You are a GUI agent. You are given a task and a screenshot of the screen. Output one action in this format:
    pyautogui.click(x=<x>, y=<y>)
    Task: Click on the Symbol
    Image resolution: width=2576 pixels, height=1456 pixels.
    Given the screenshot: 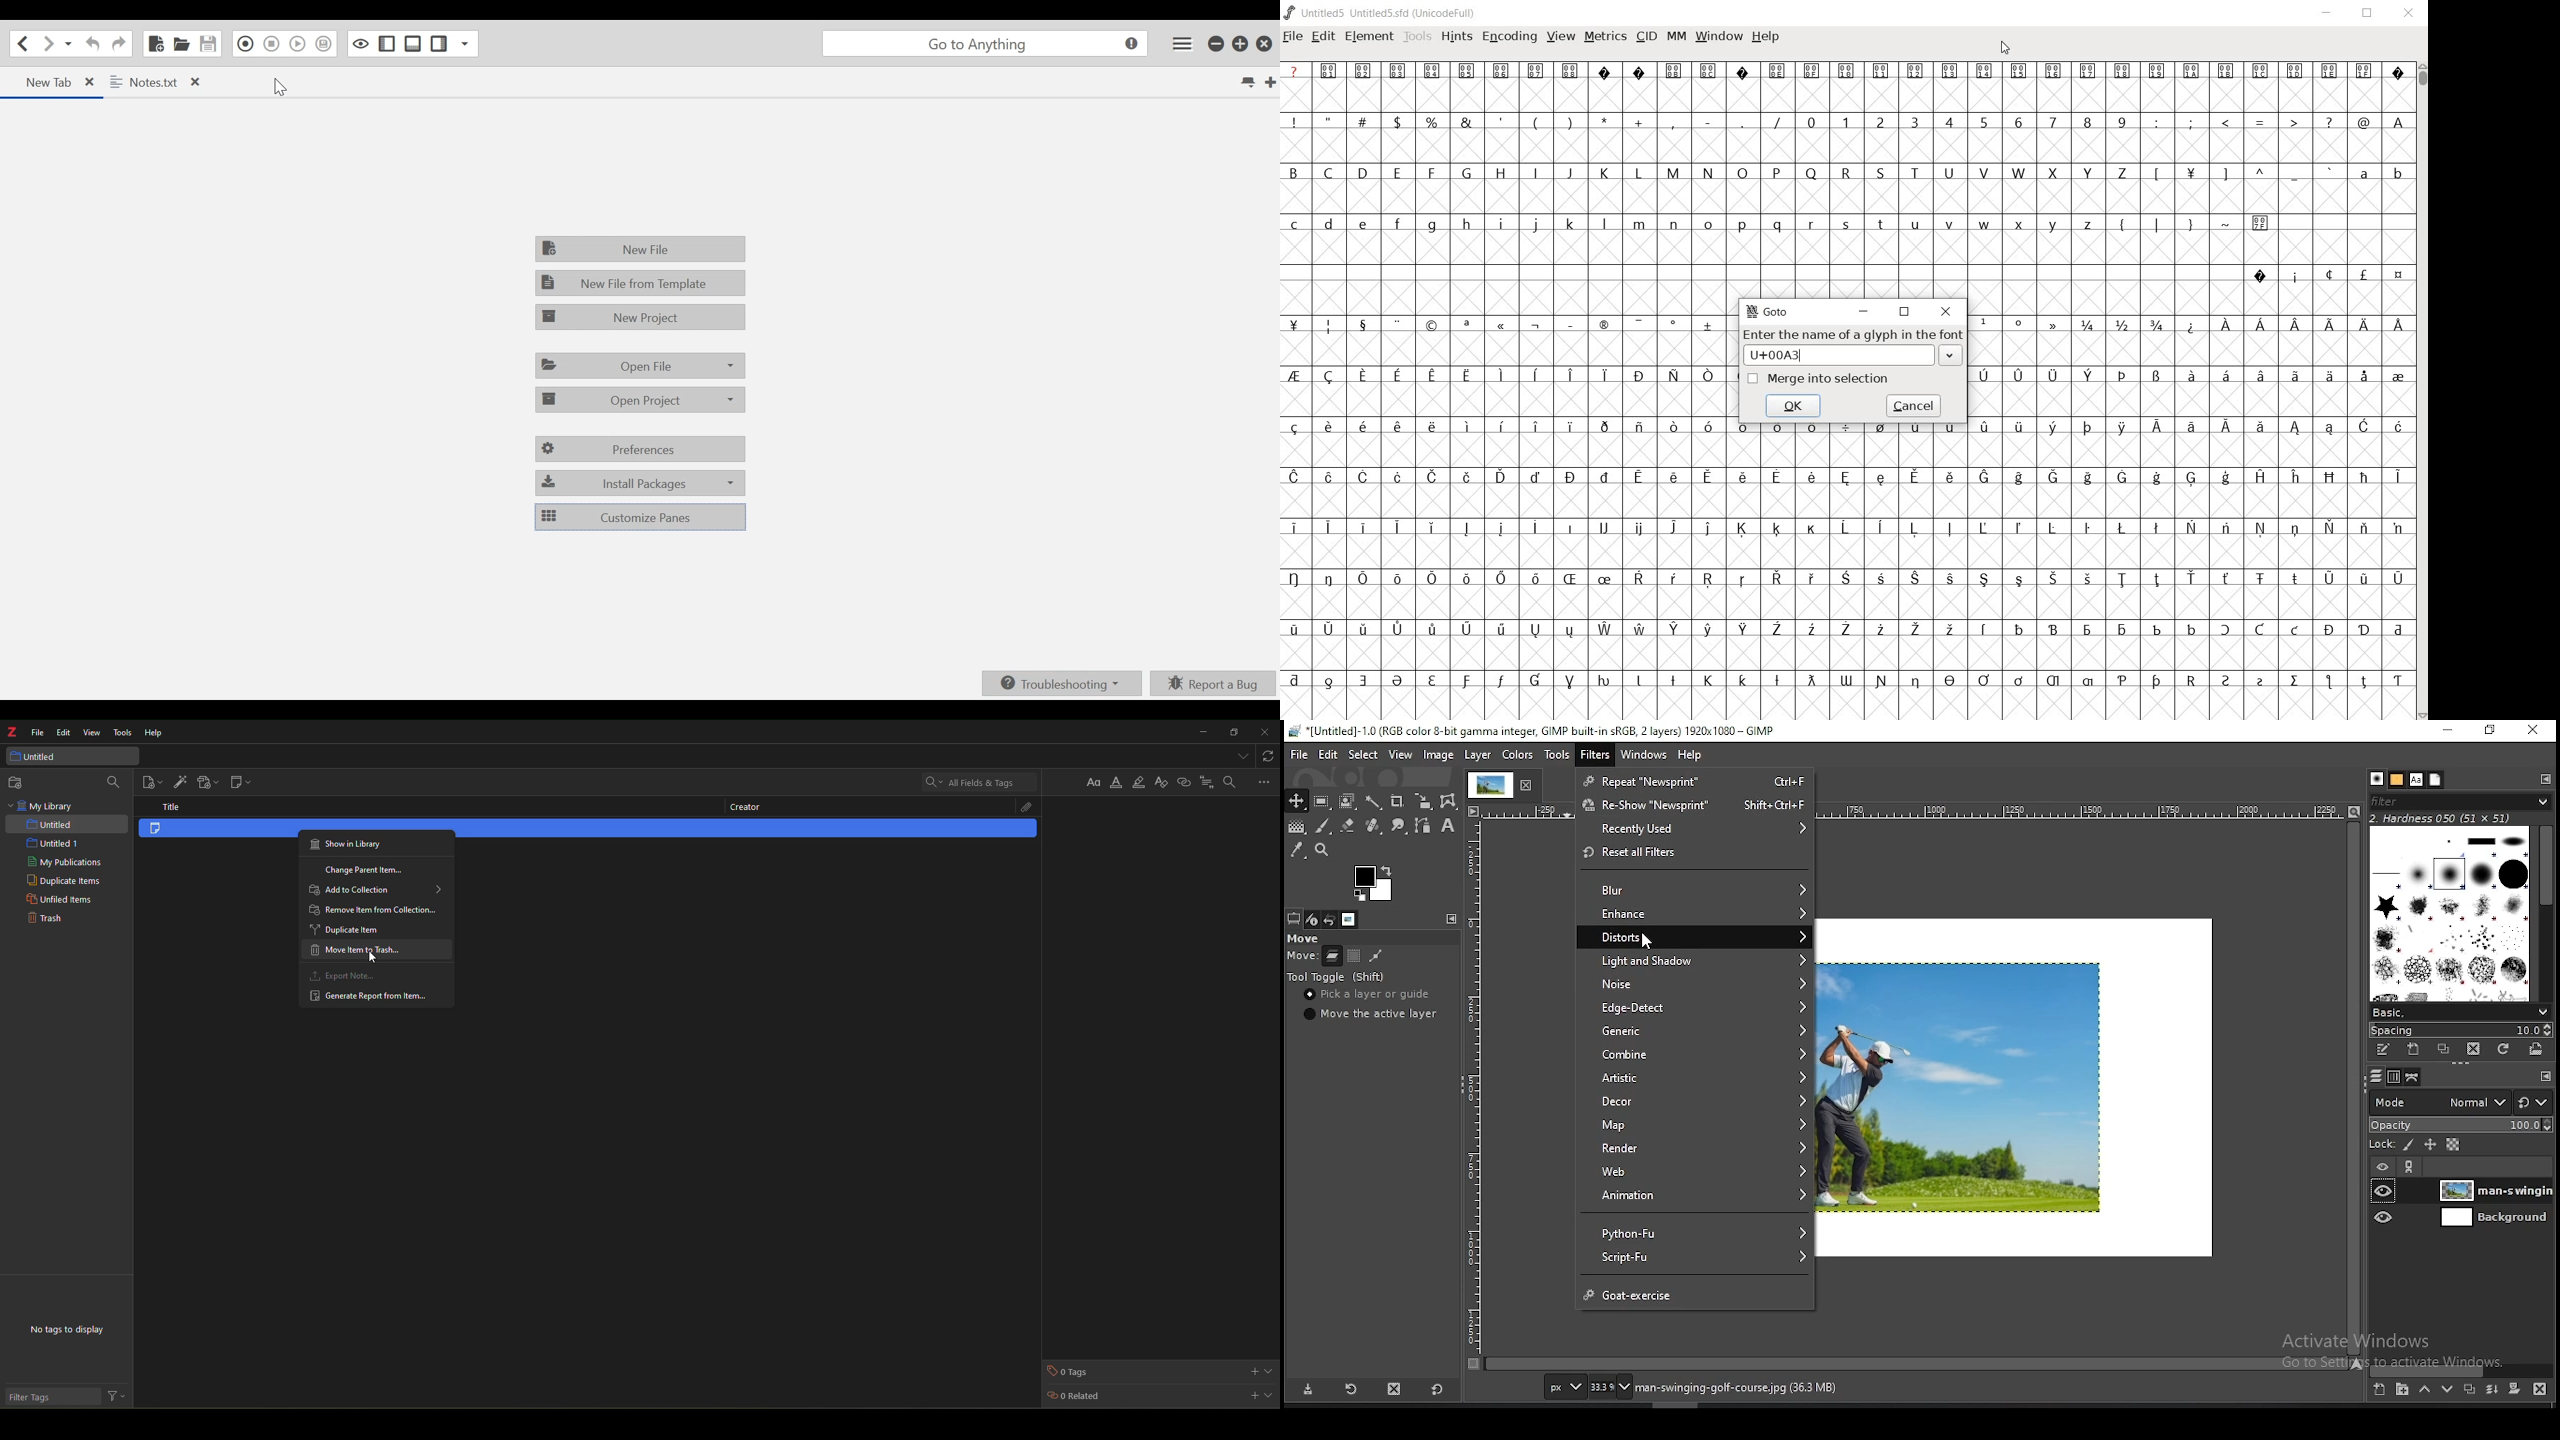 What is the action you would take?
    pyautogui.click(x=1570, y=630)
    